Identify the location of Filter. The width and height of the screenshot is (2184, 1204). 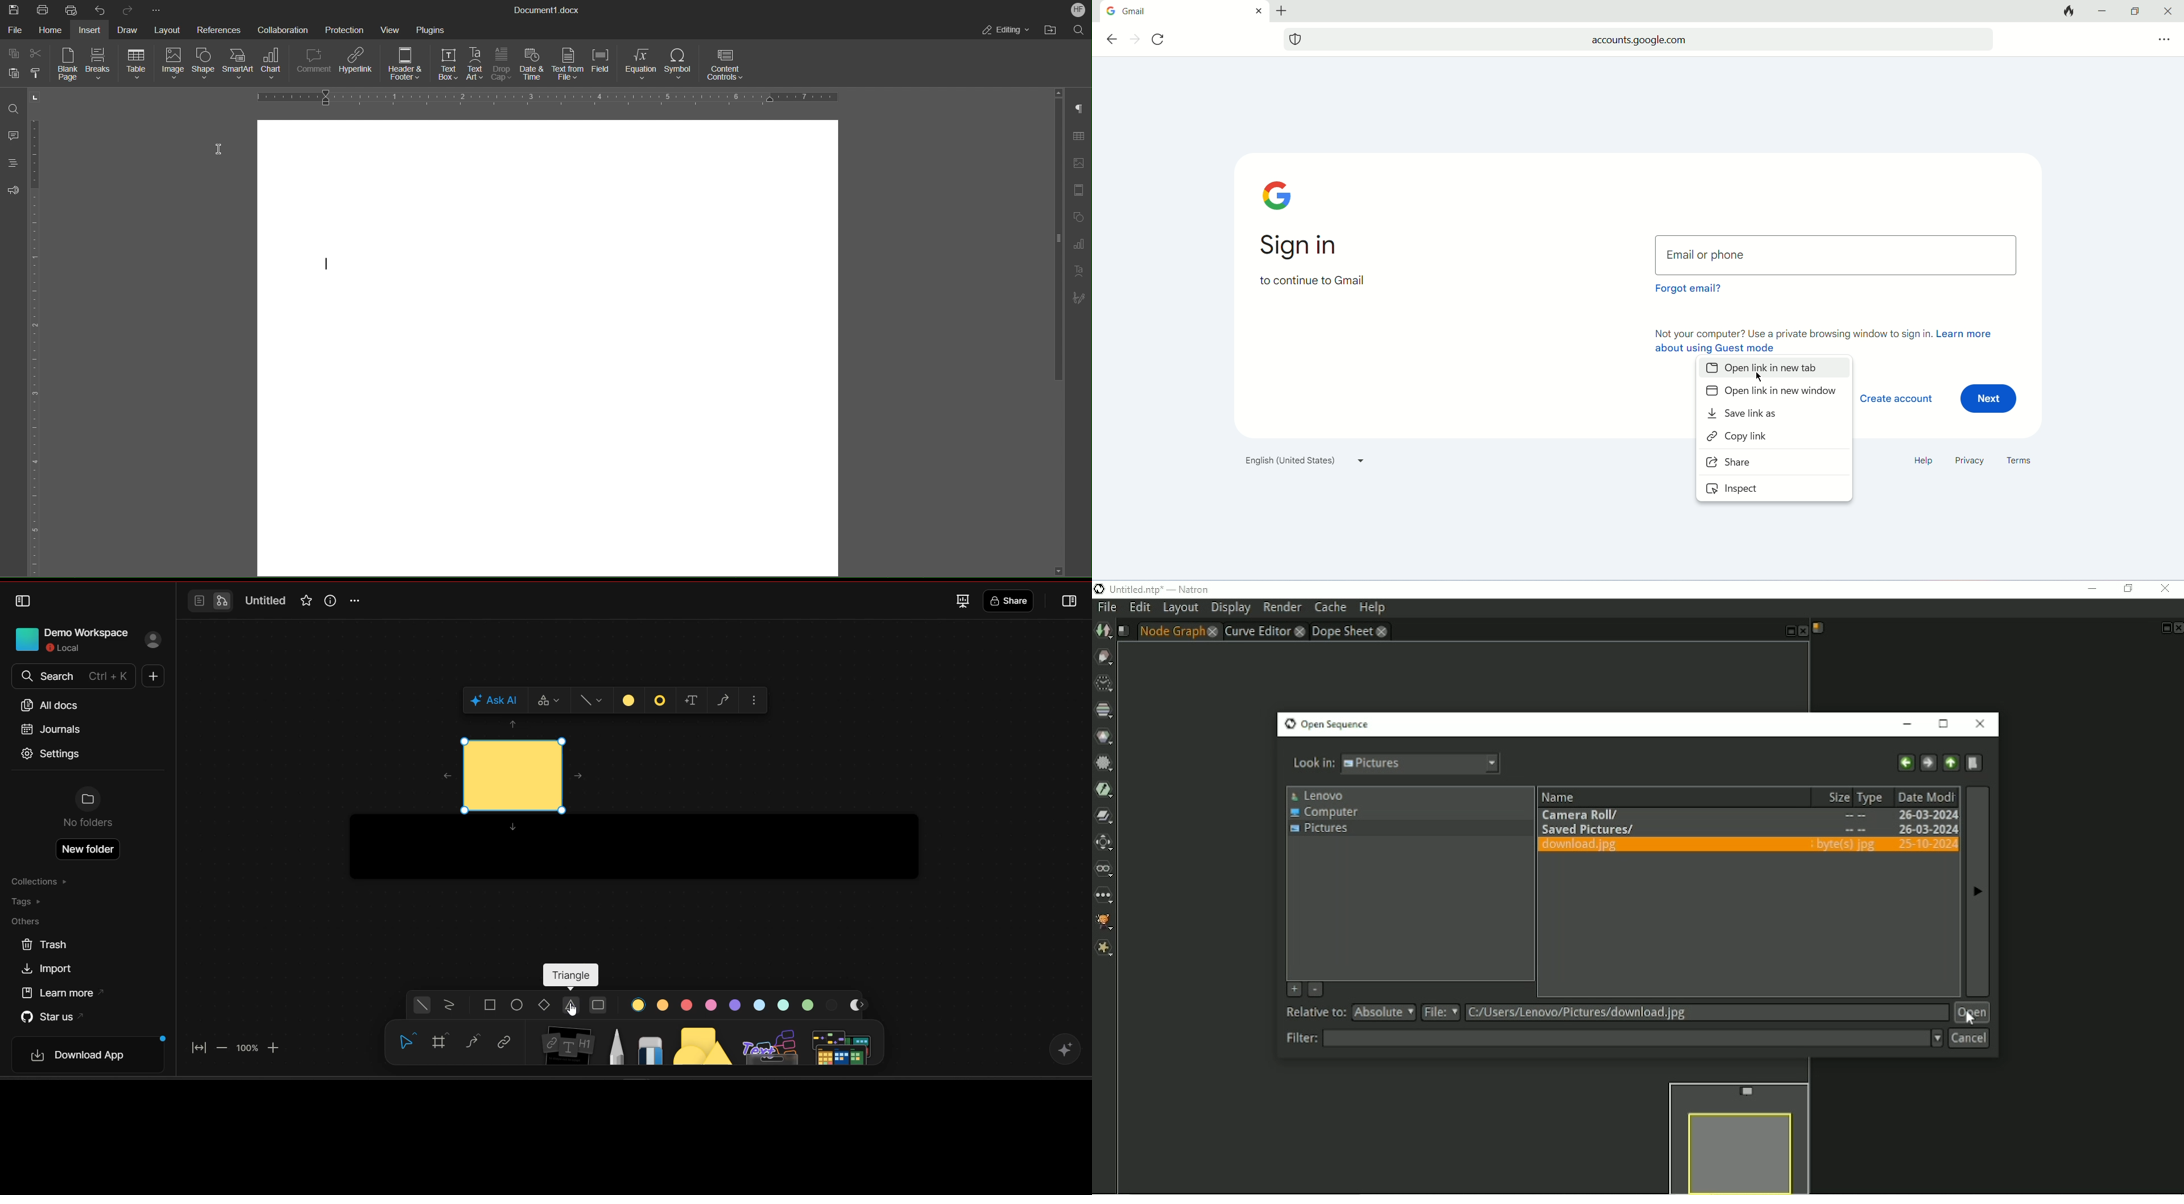
(1613, 1038).